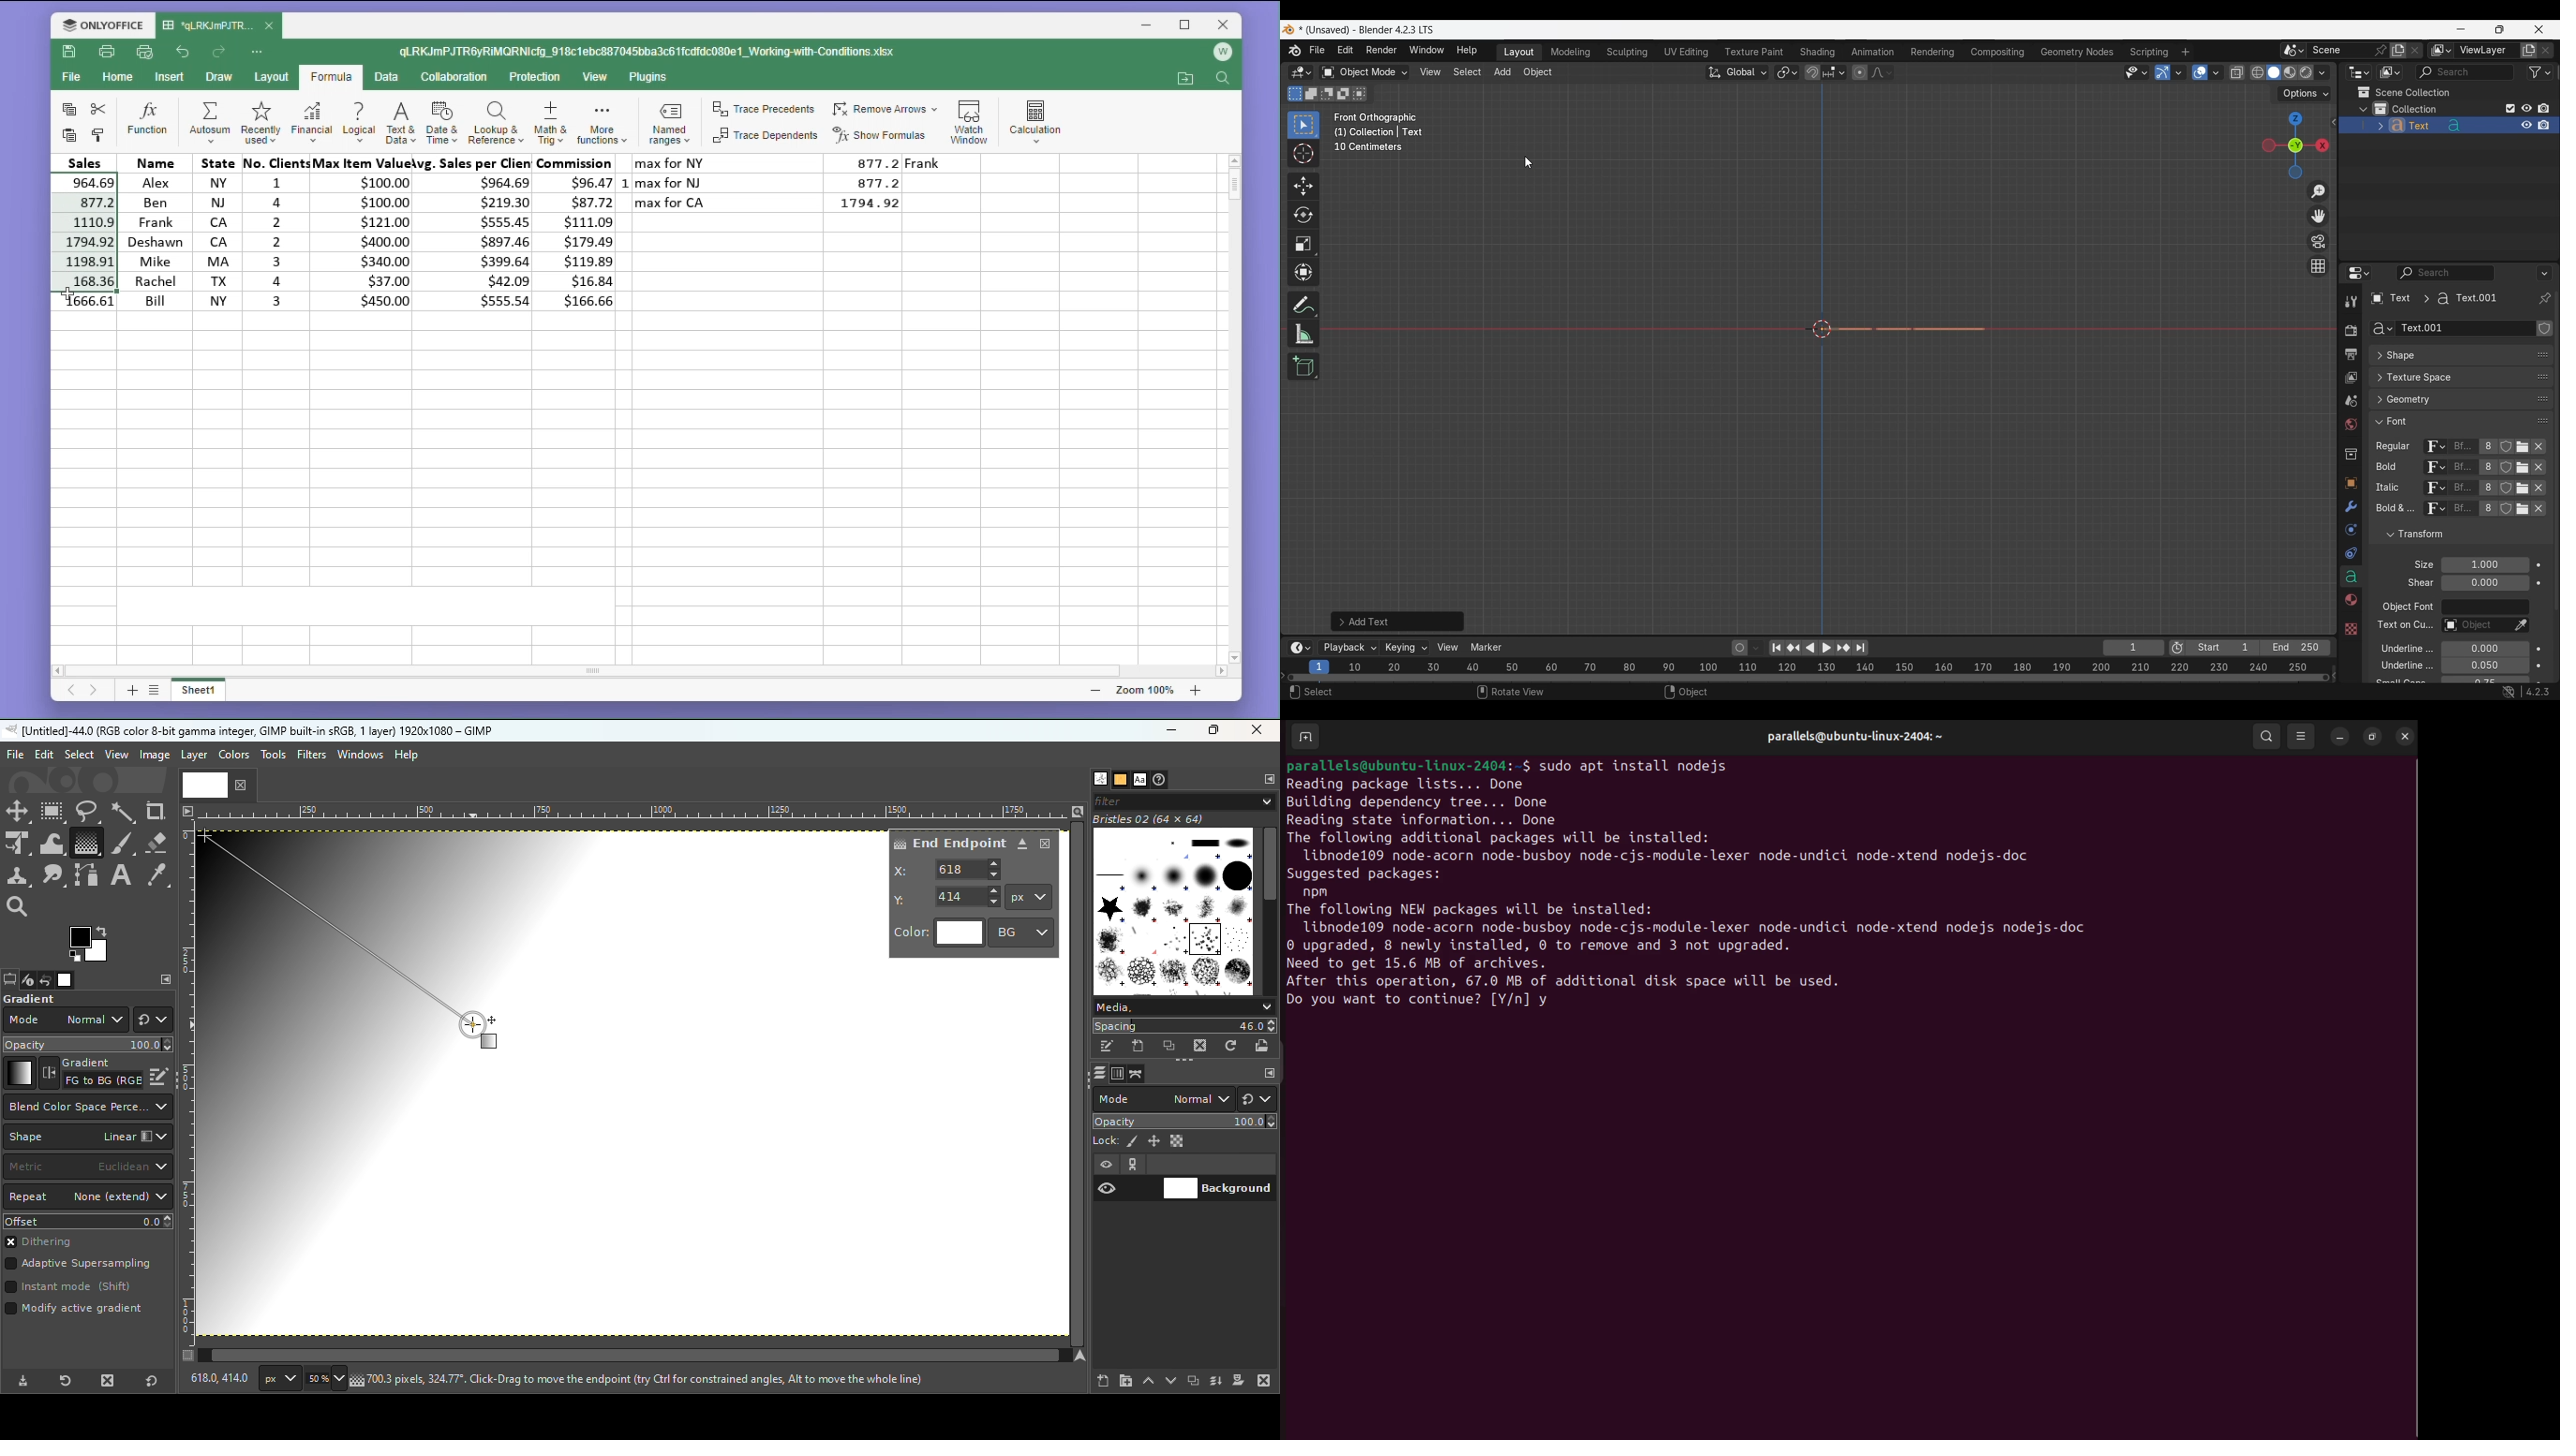 This screenshot has width=2576, height=1456. Describe the element at coordinates (273, 233) in the screenshot. I see `no. of clients` at that location.